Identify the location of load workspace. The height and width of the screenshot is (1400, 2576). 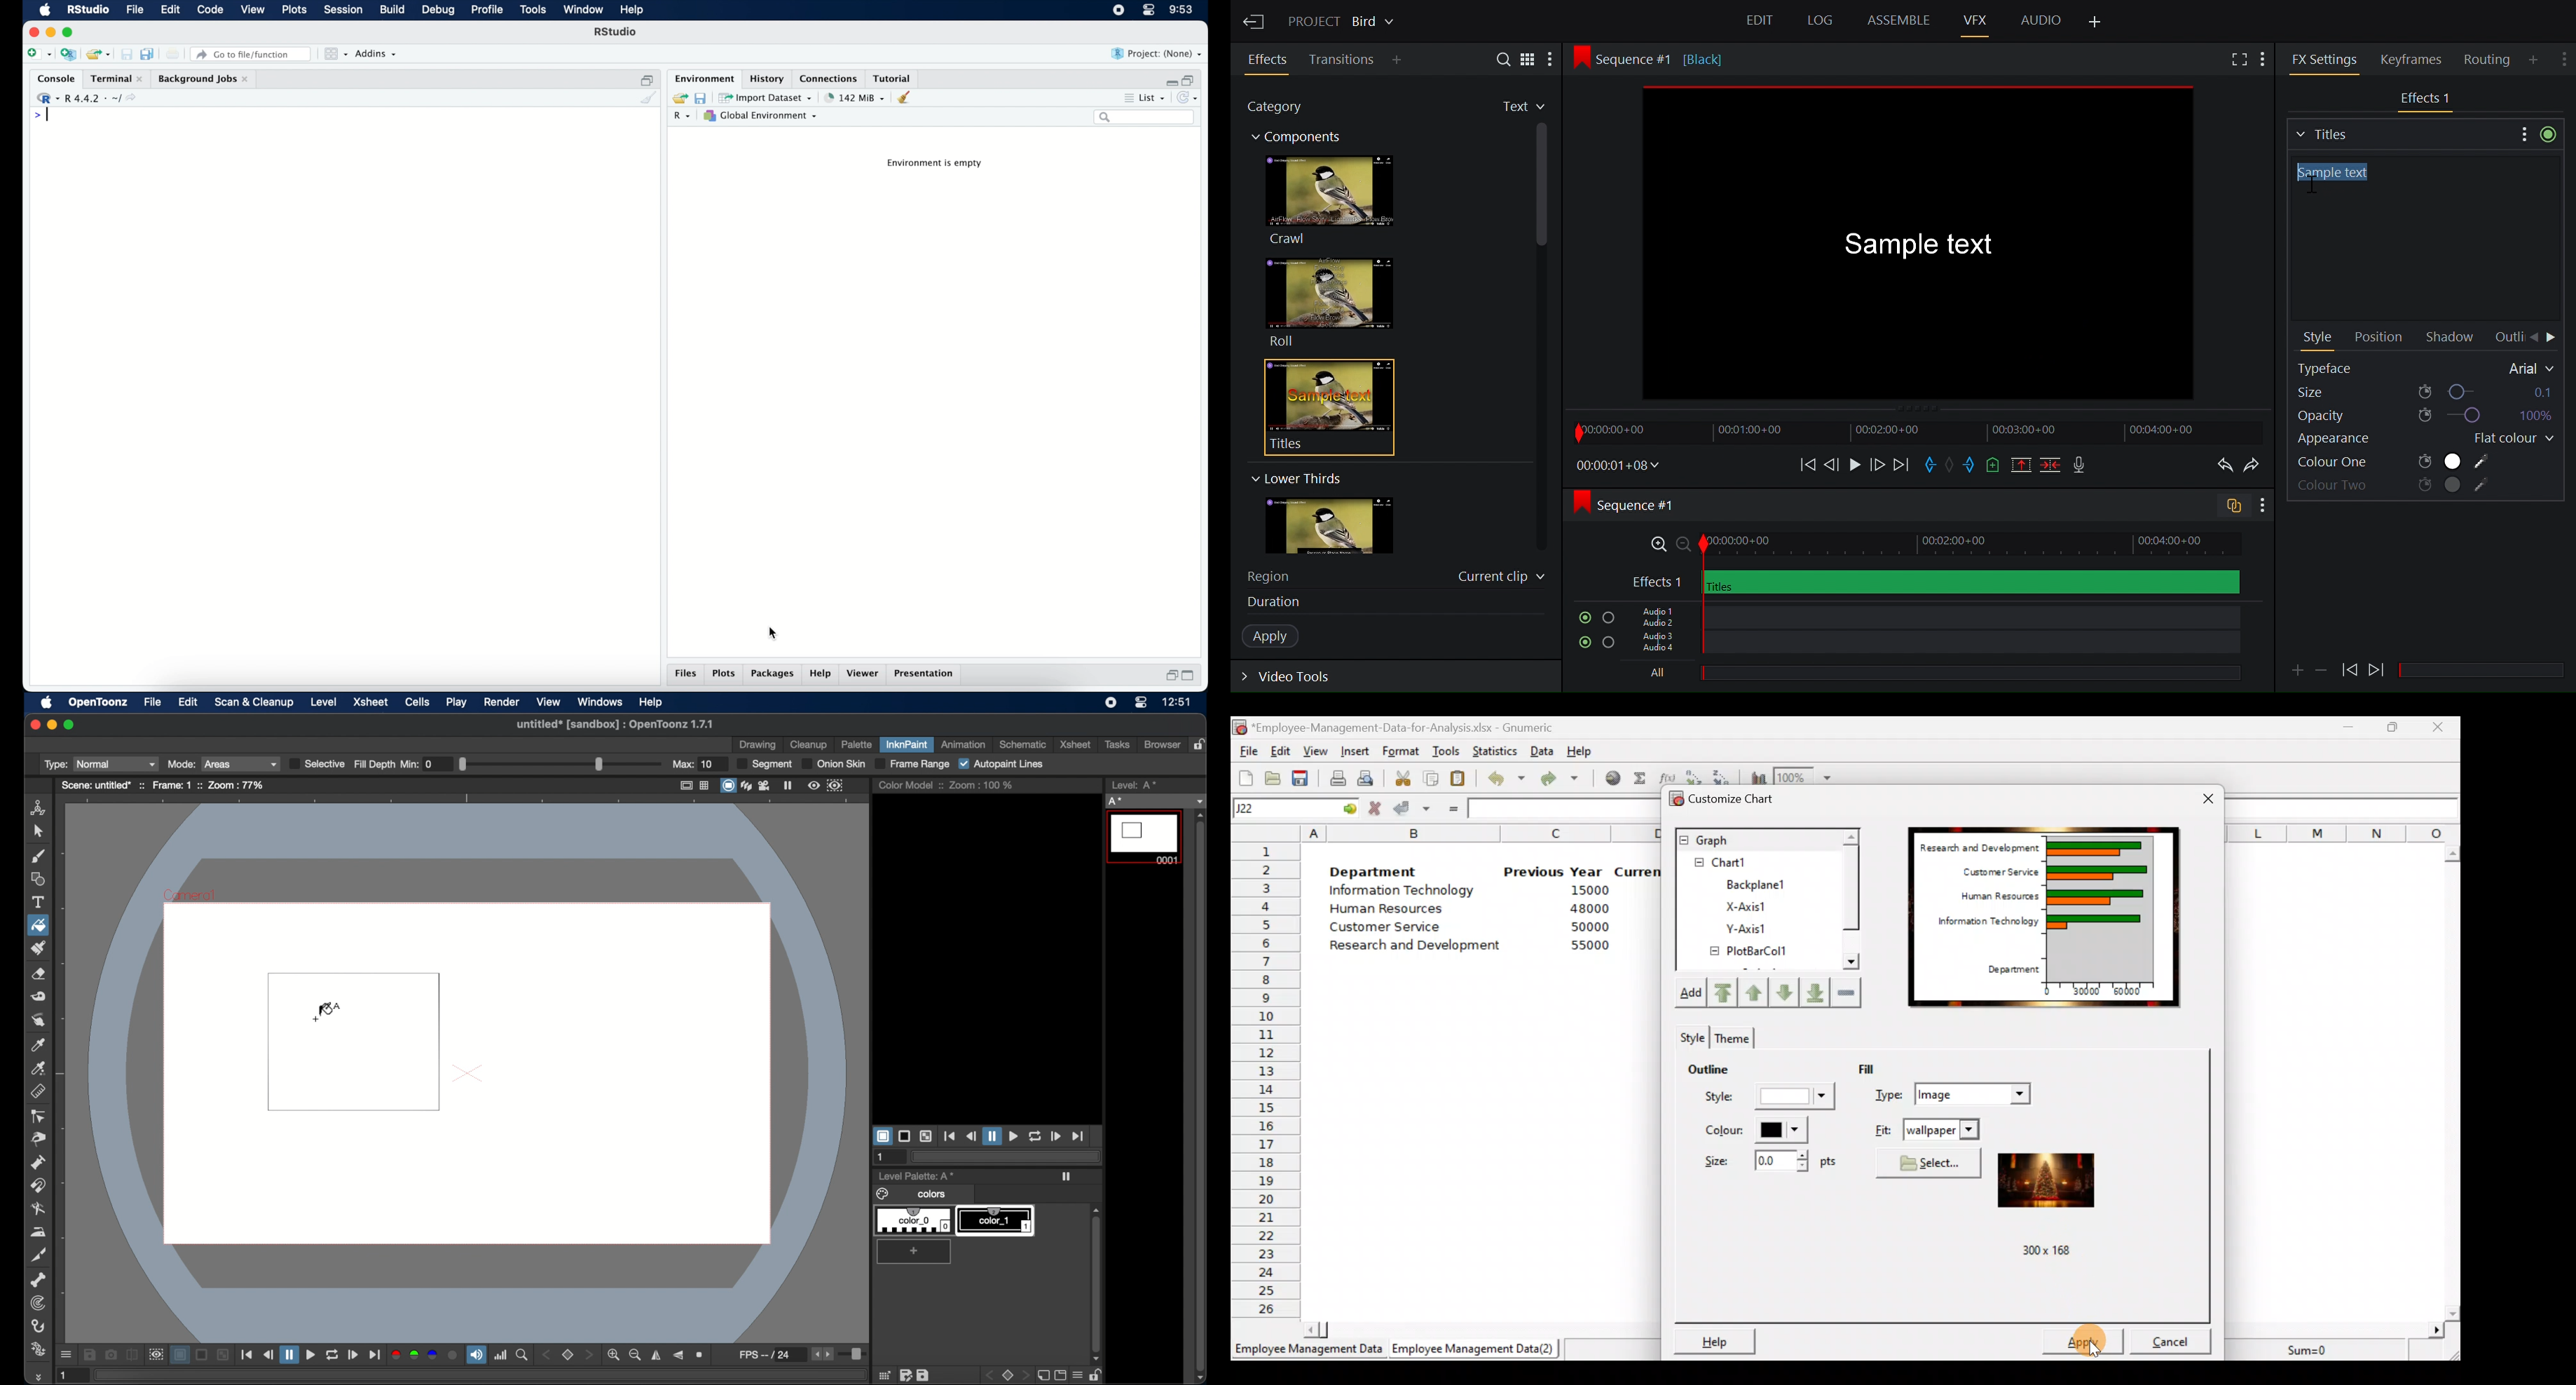
(678, 96).